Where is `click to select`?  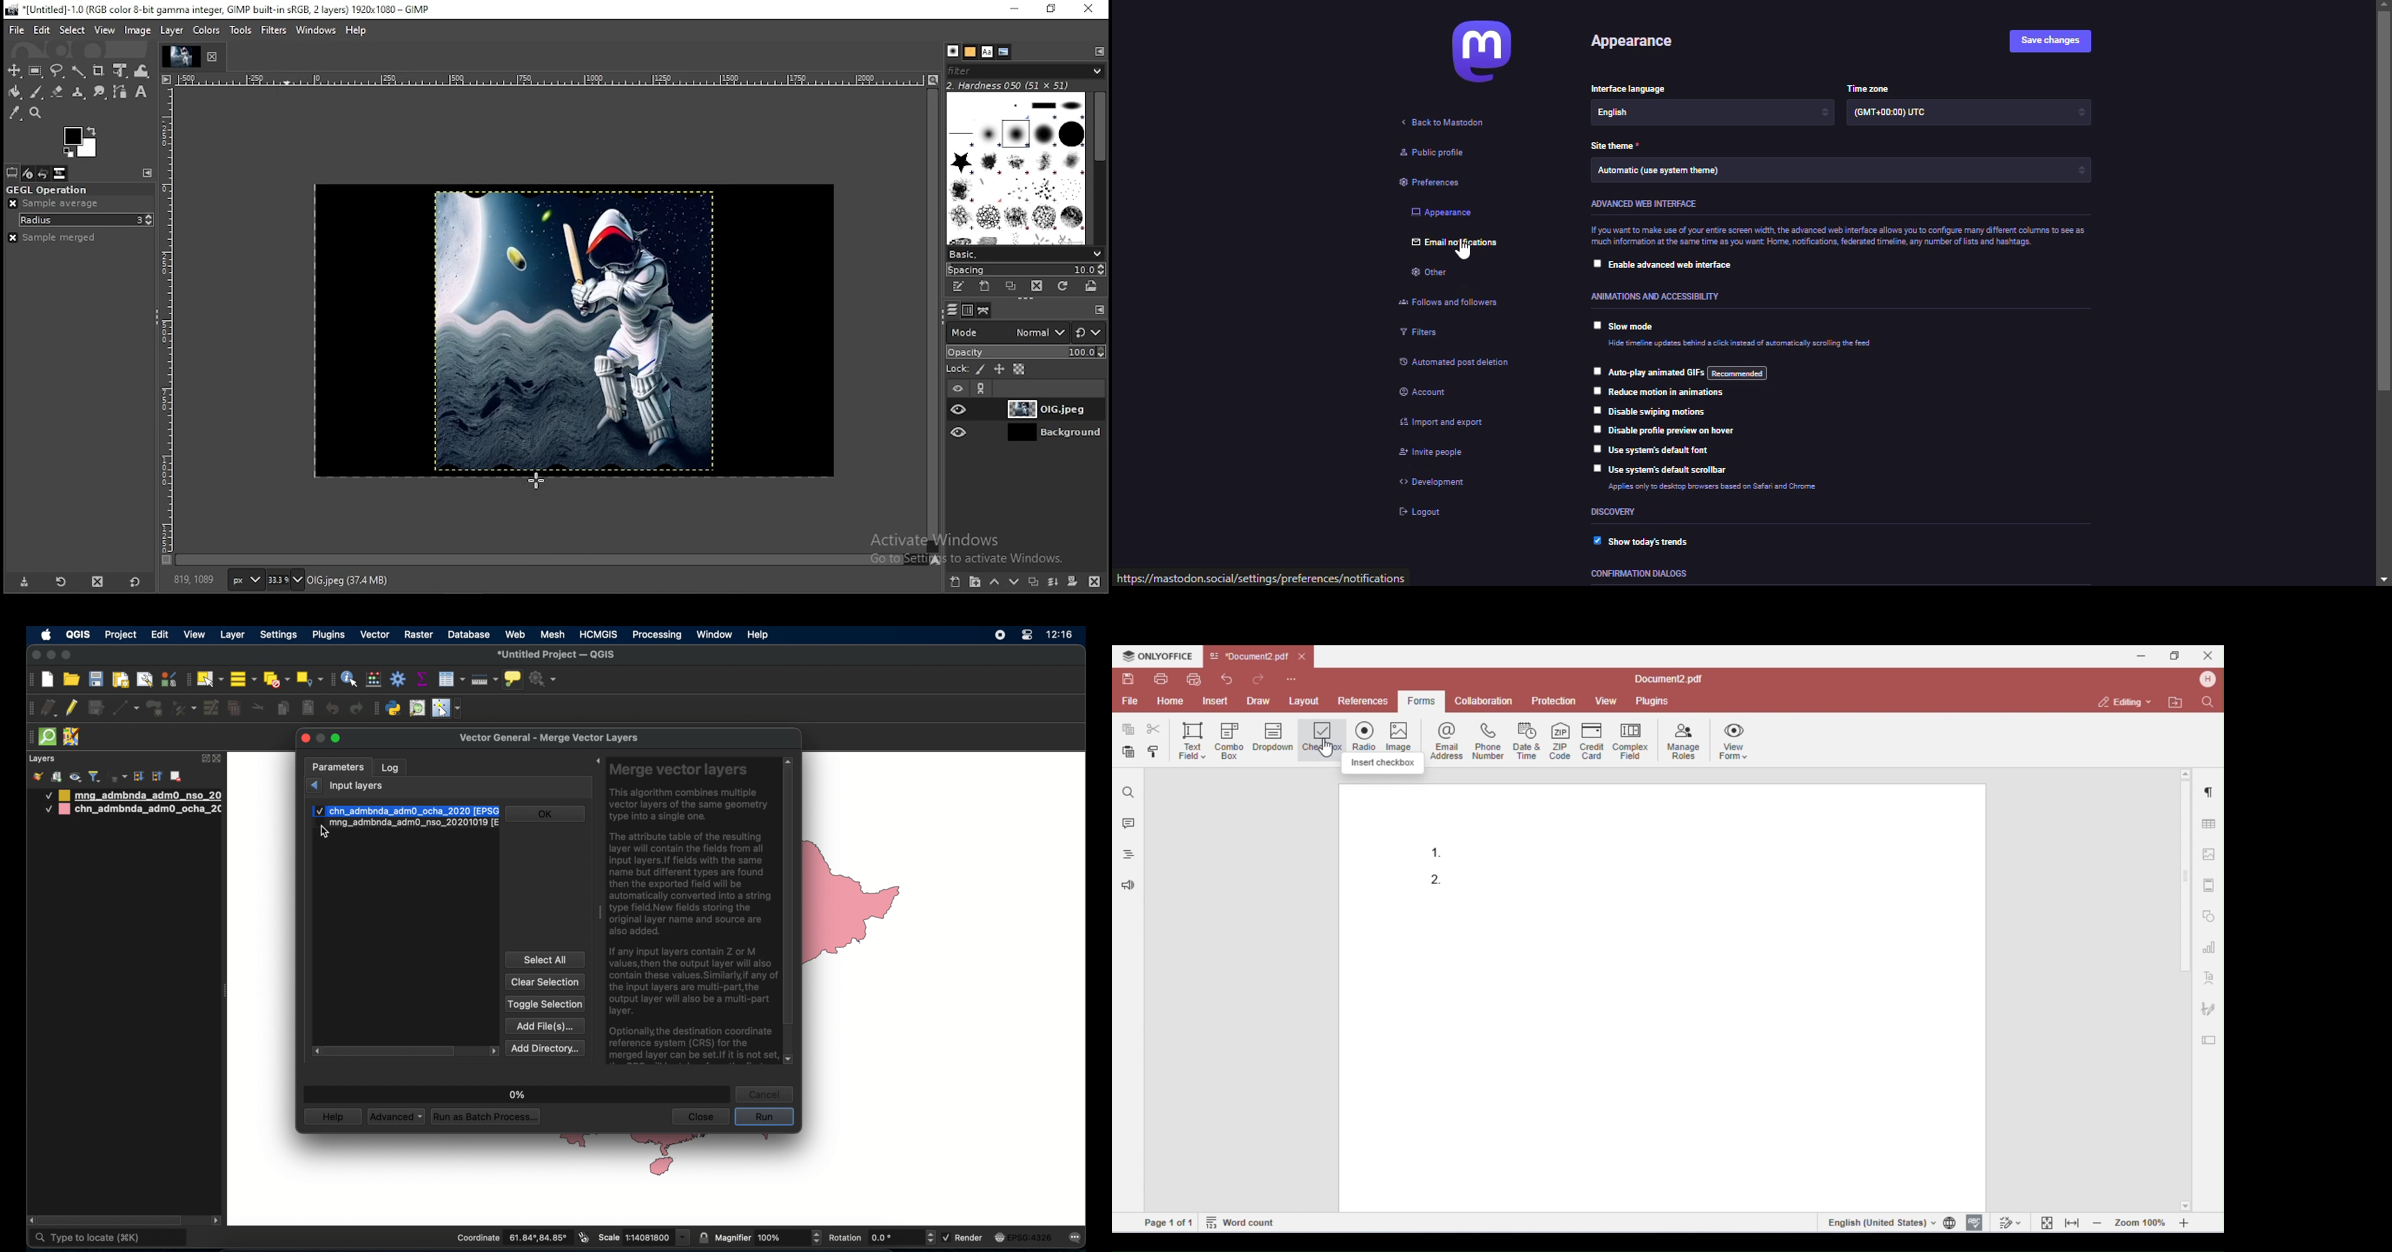 click to select is located at coordinates (1594, 325).